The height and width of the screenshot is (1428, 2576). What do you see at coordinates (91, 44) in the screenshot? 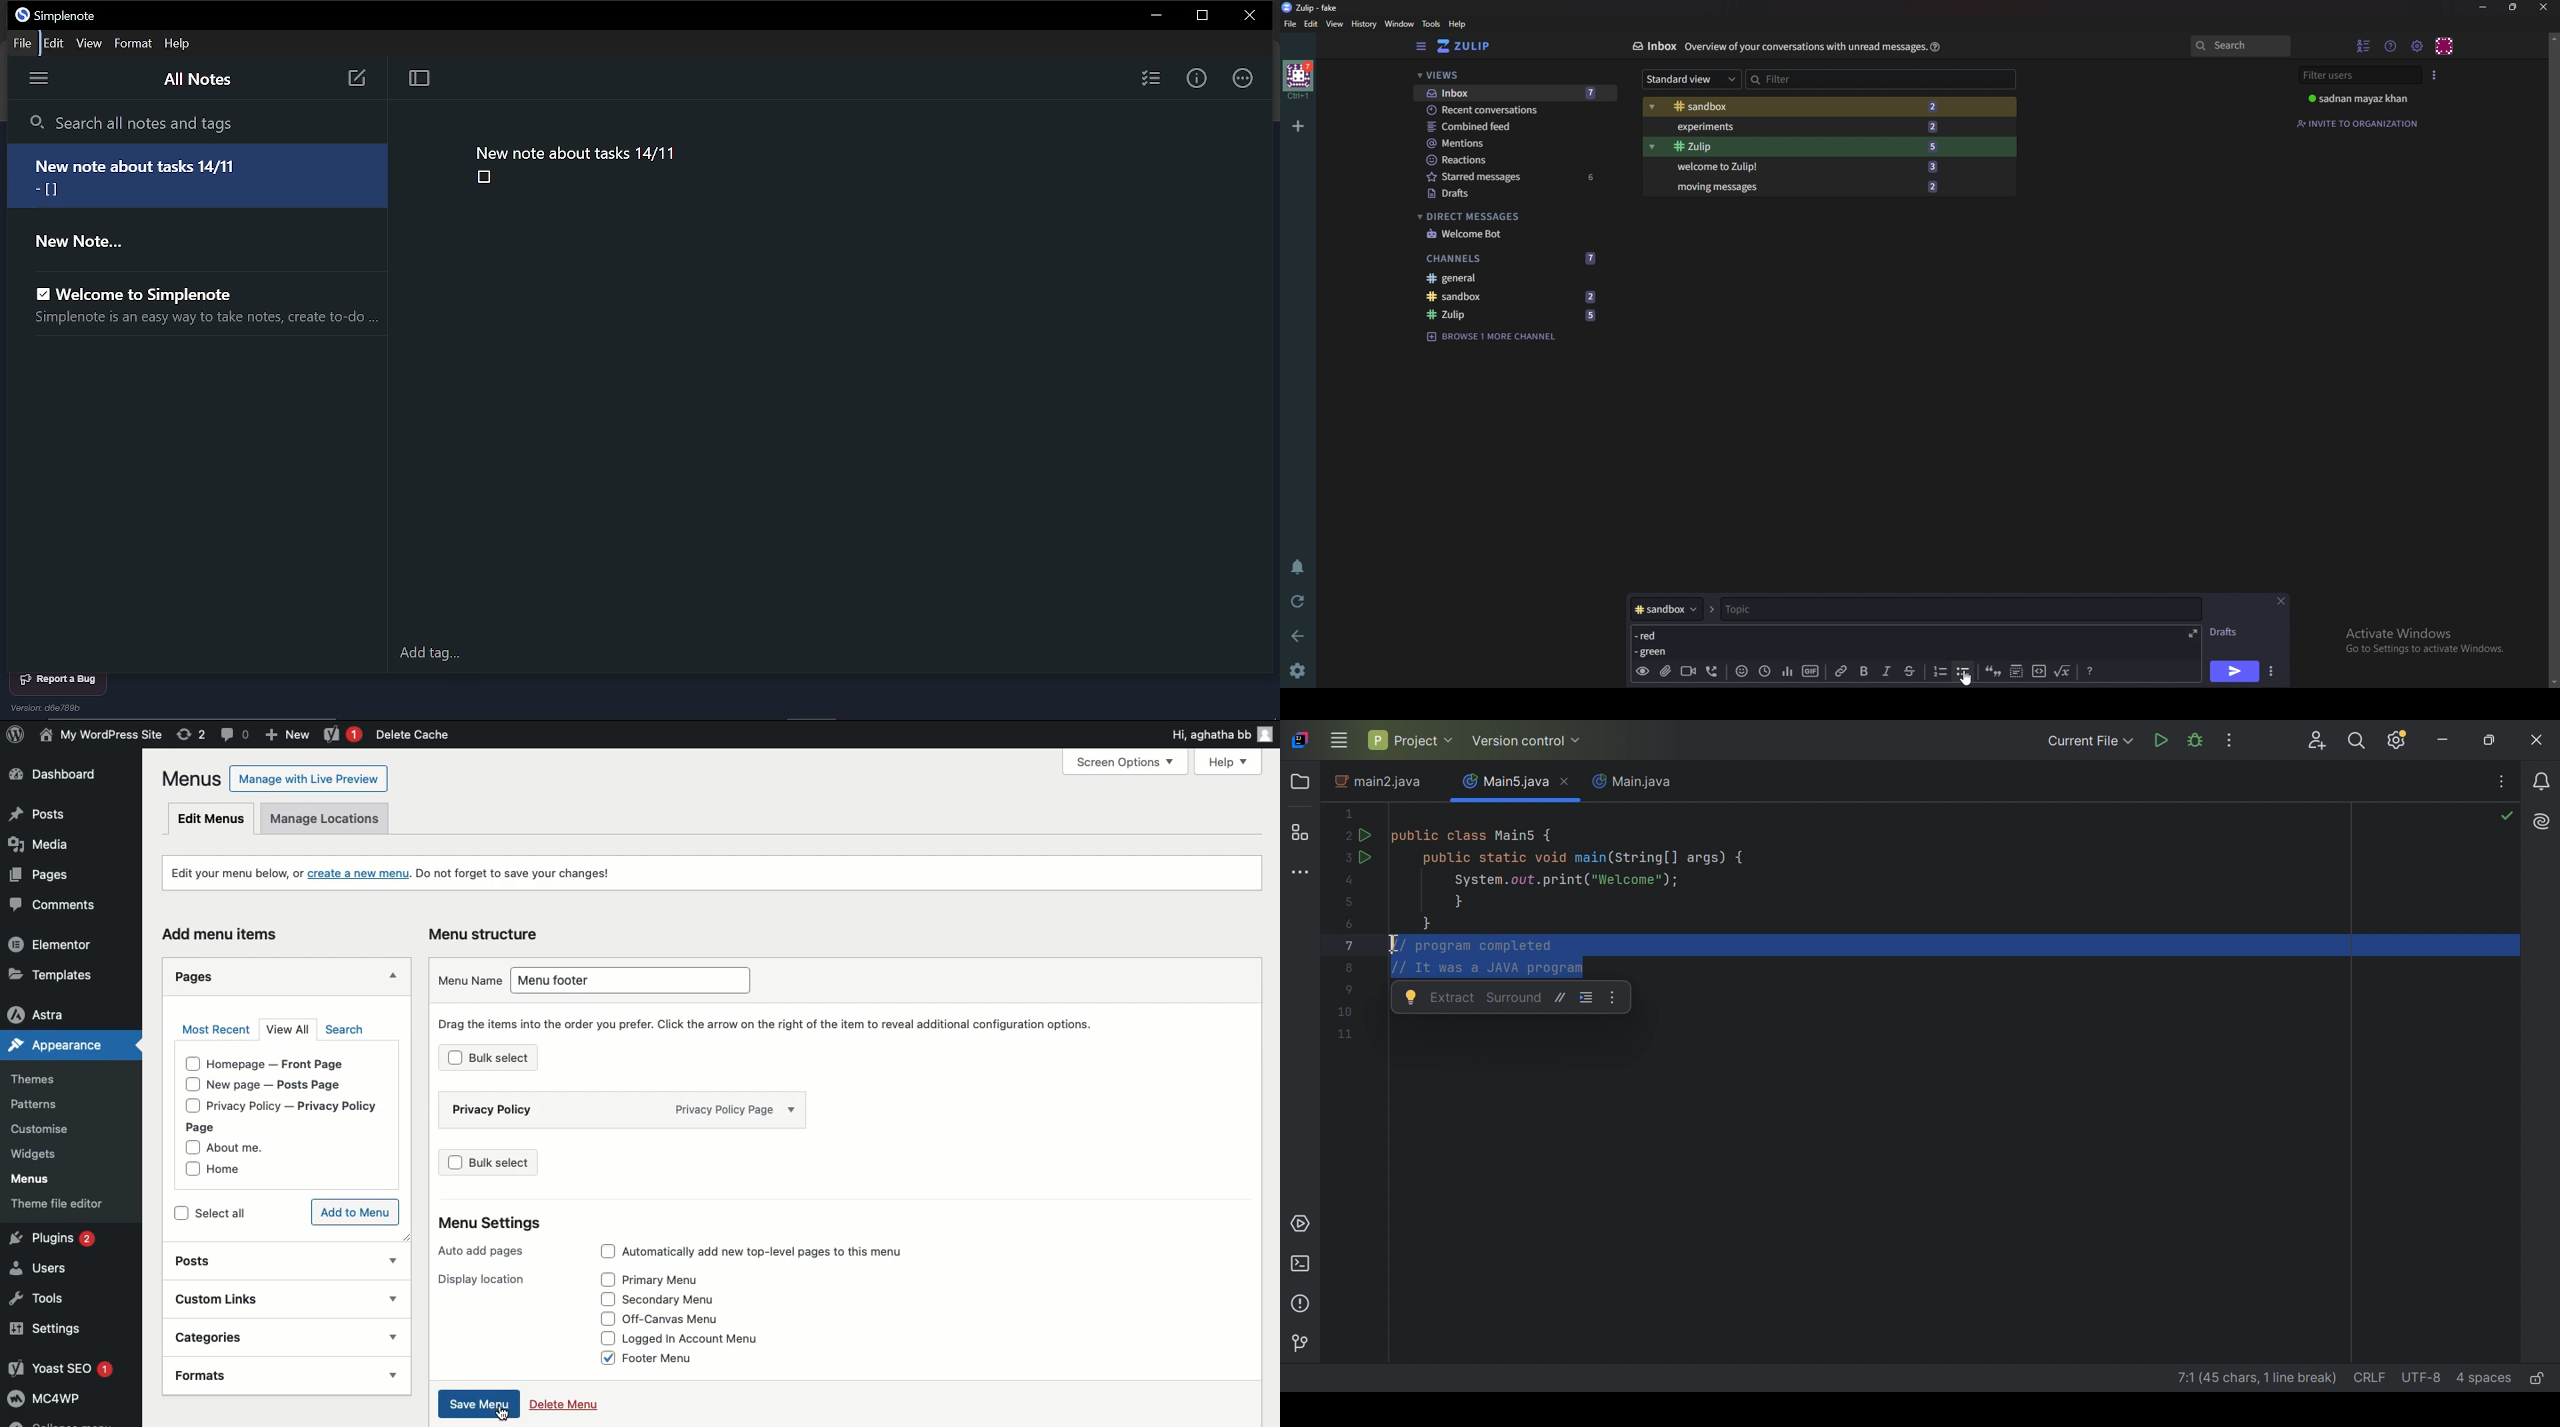
I see `View` at bounding box center [91, 44].